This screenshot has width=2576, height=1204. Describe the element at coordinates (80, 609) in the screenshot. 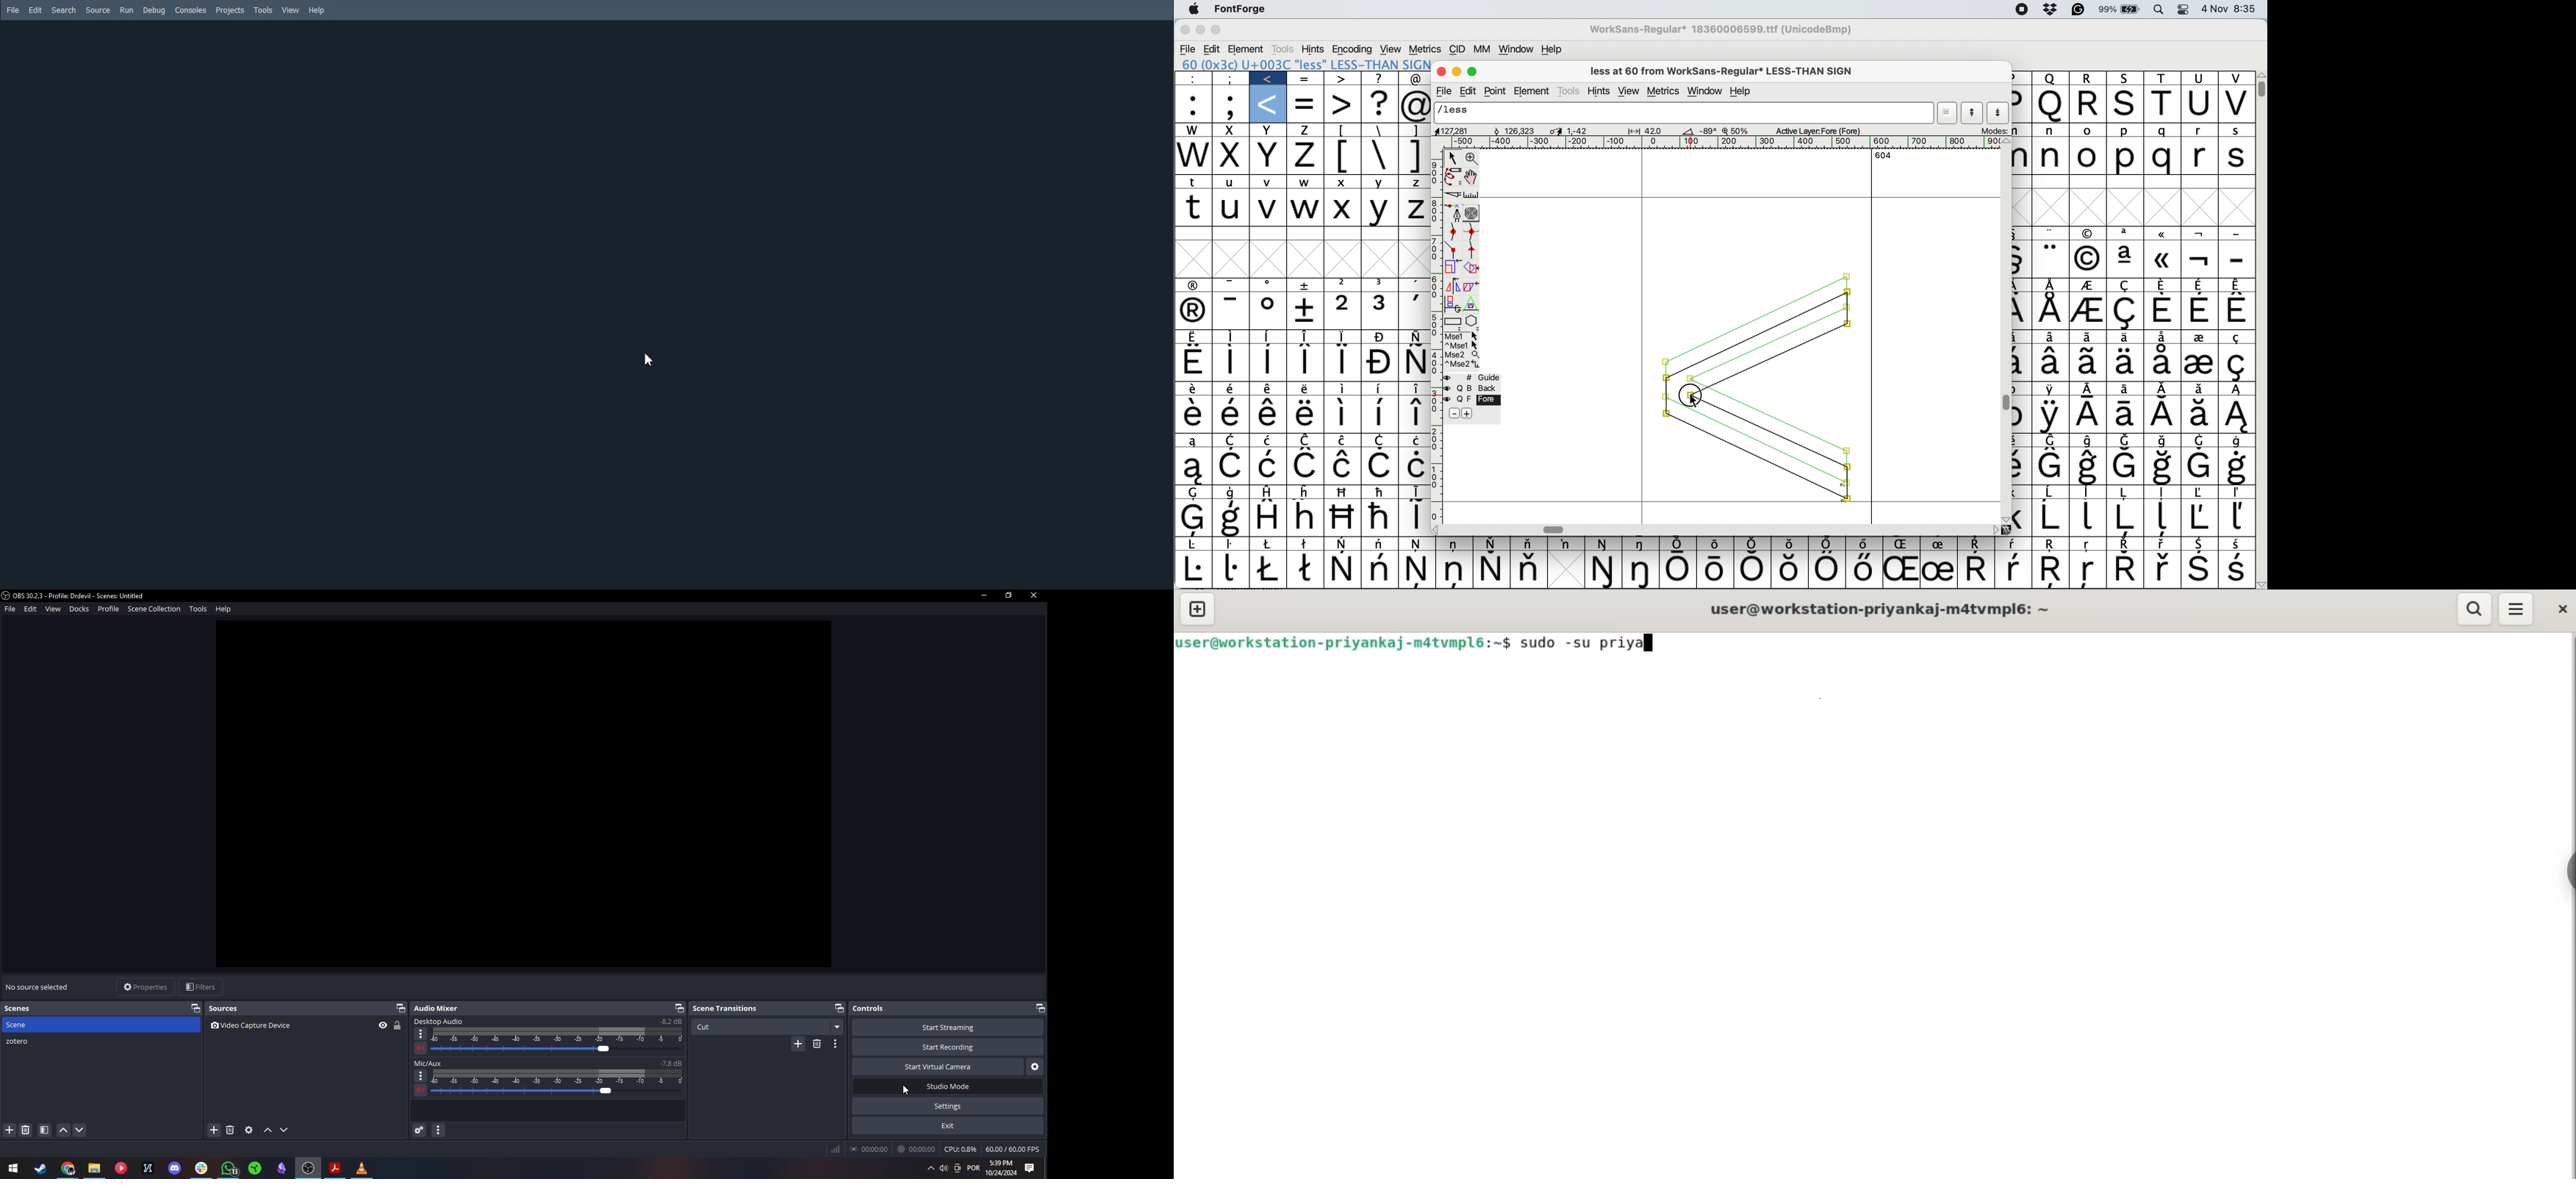

I see `Docks` at that location.